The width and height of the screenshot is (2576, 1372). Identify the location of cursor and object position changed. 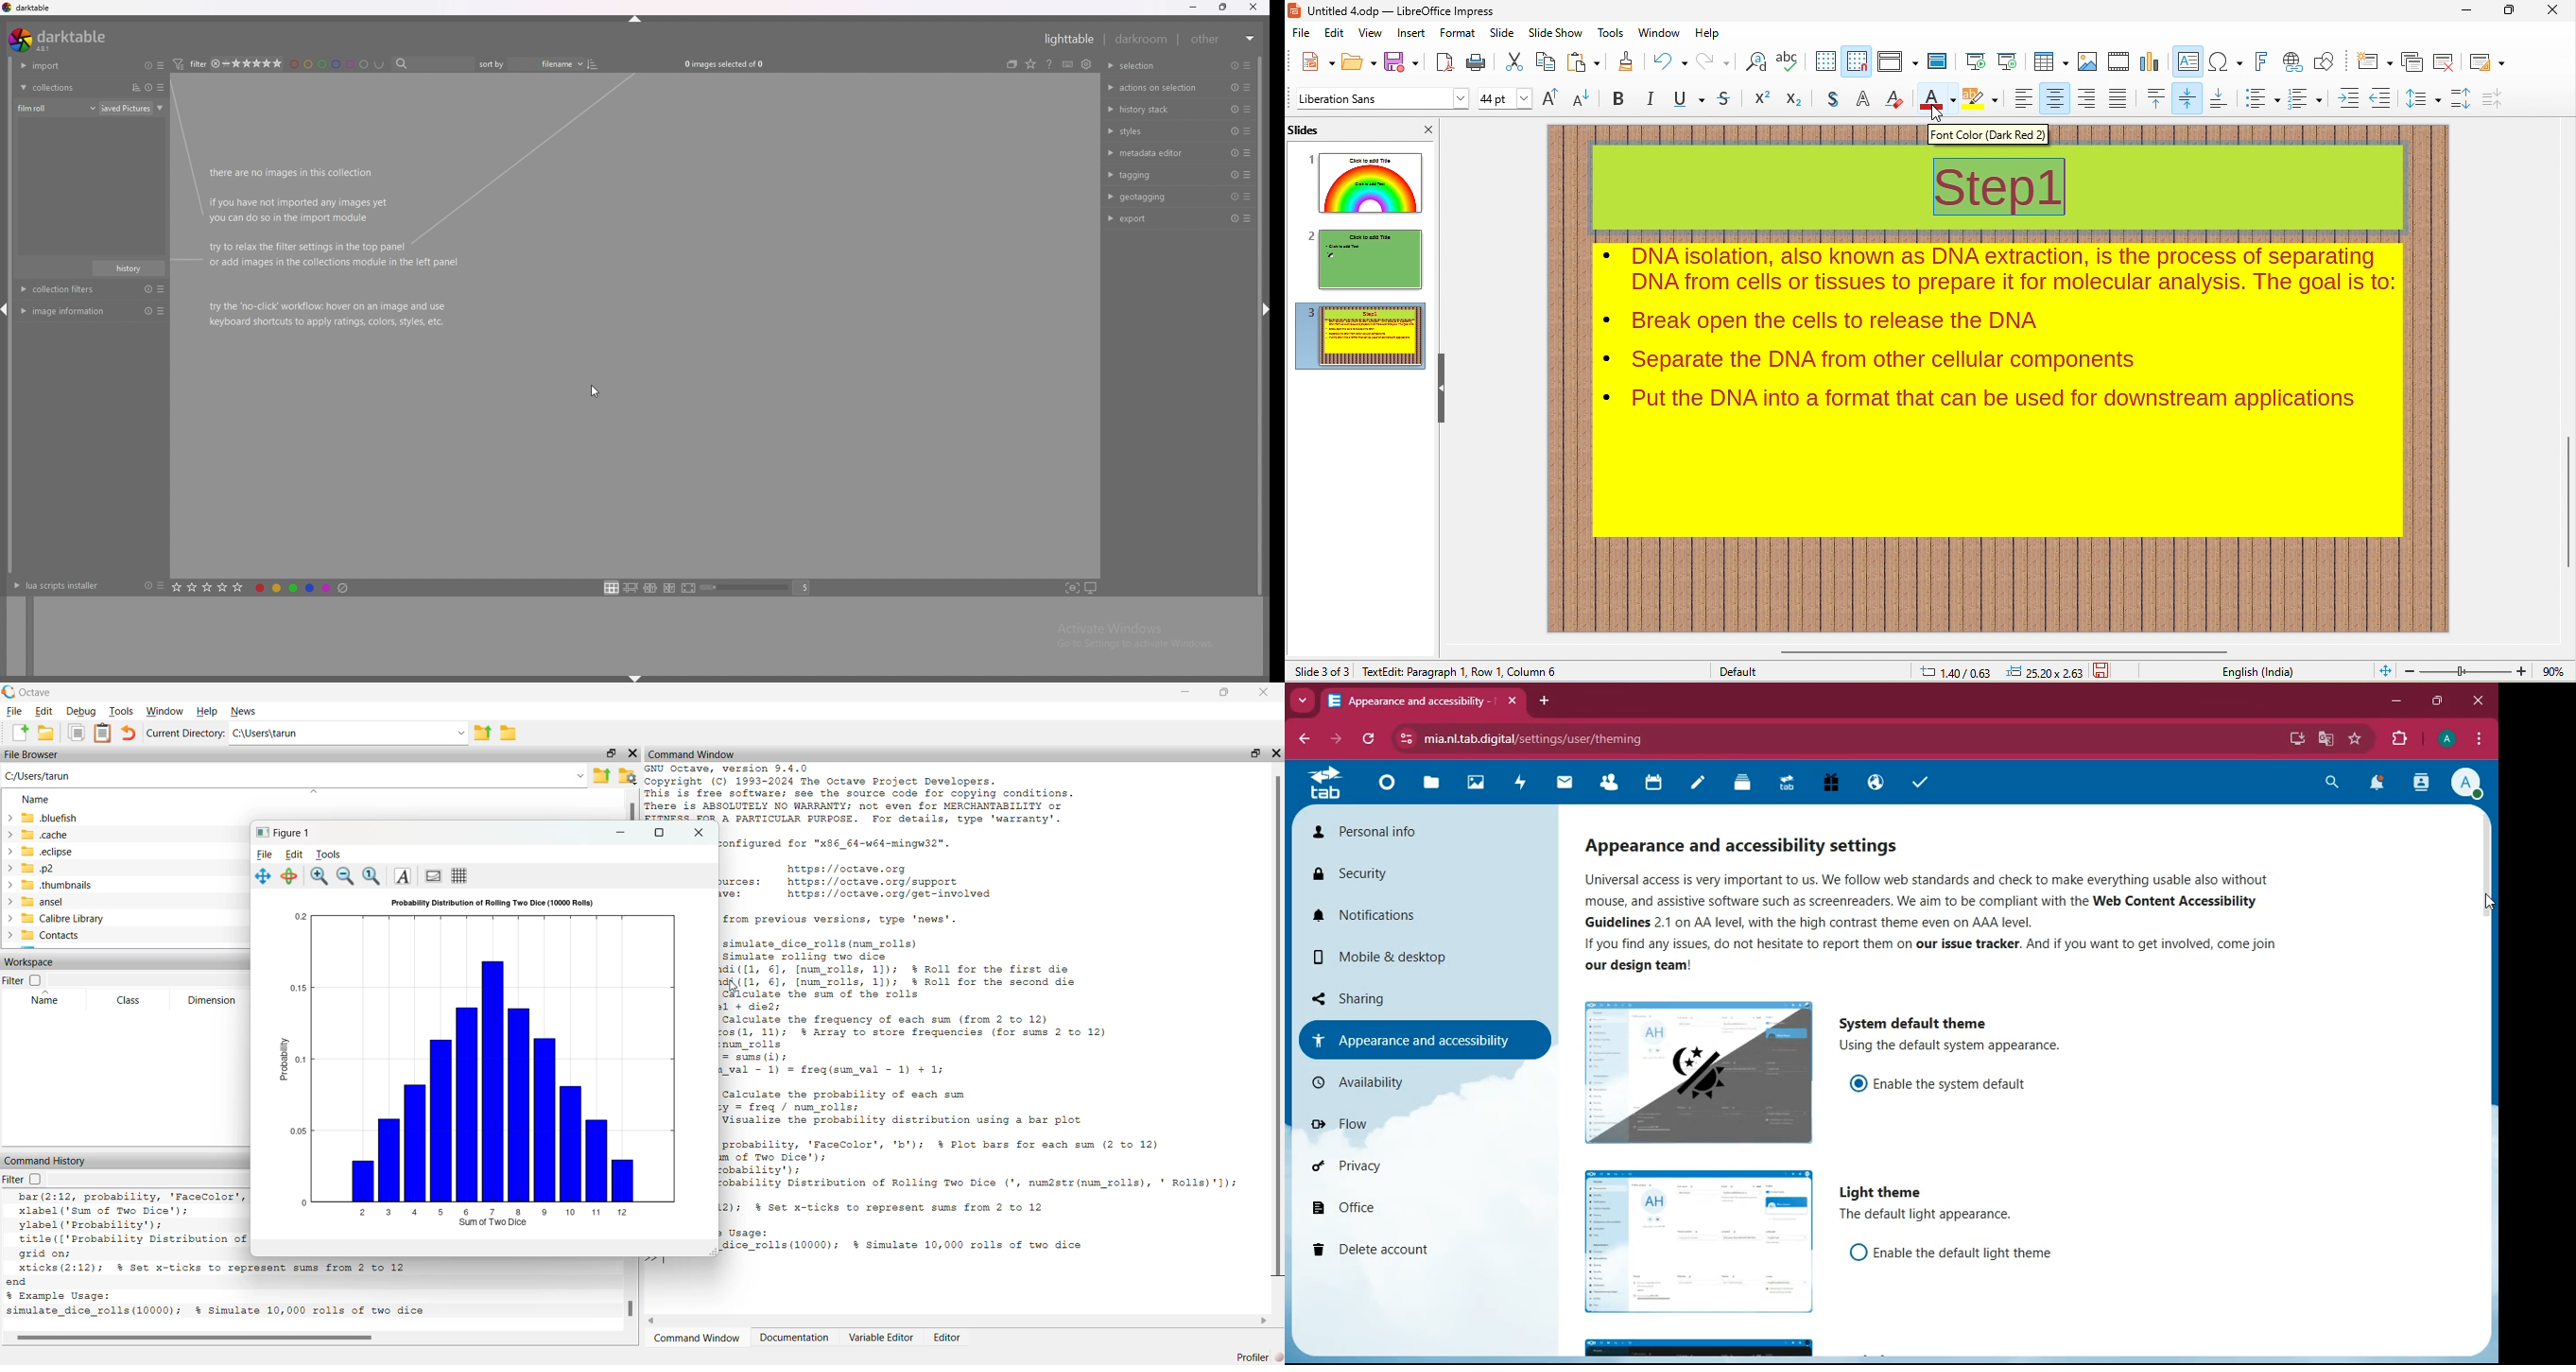
(2001, 672).